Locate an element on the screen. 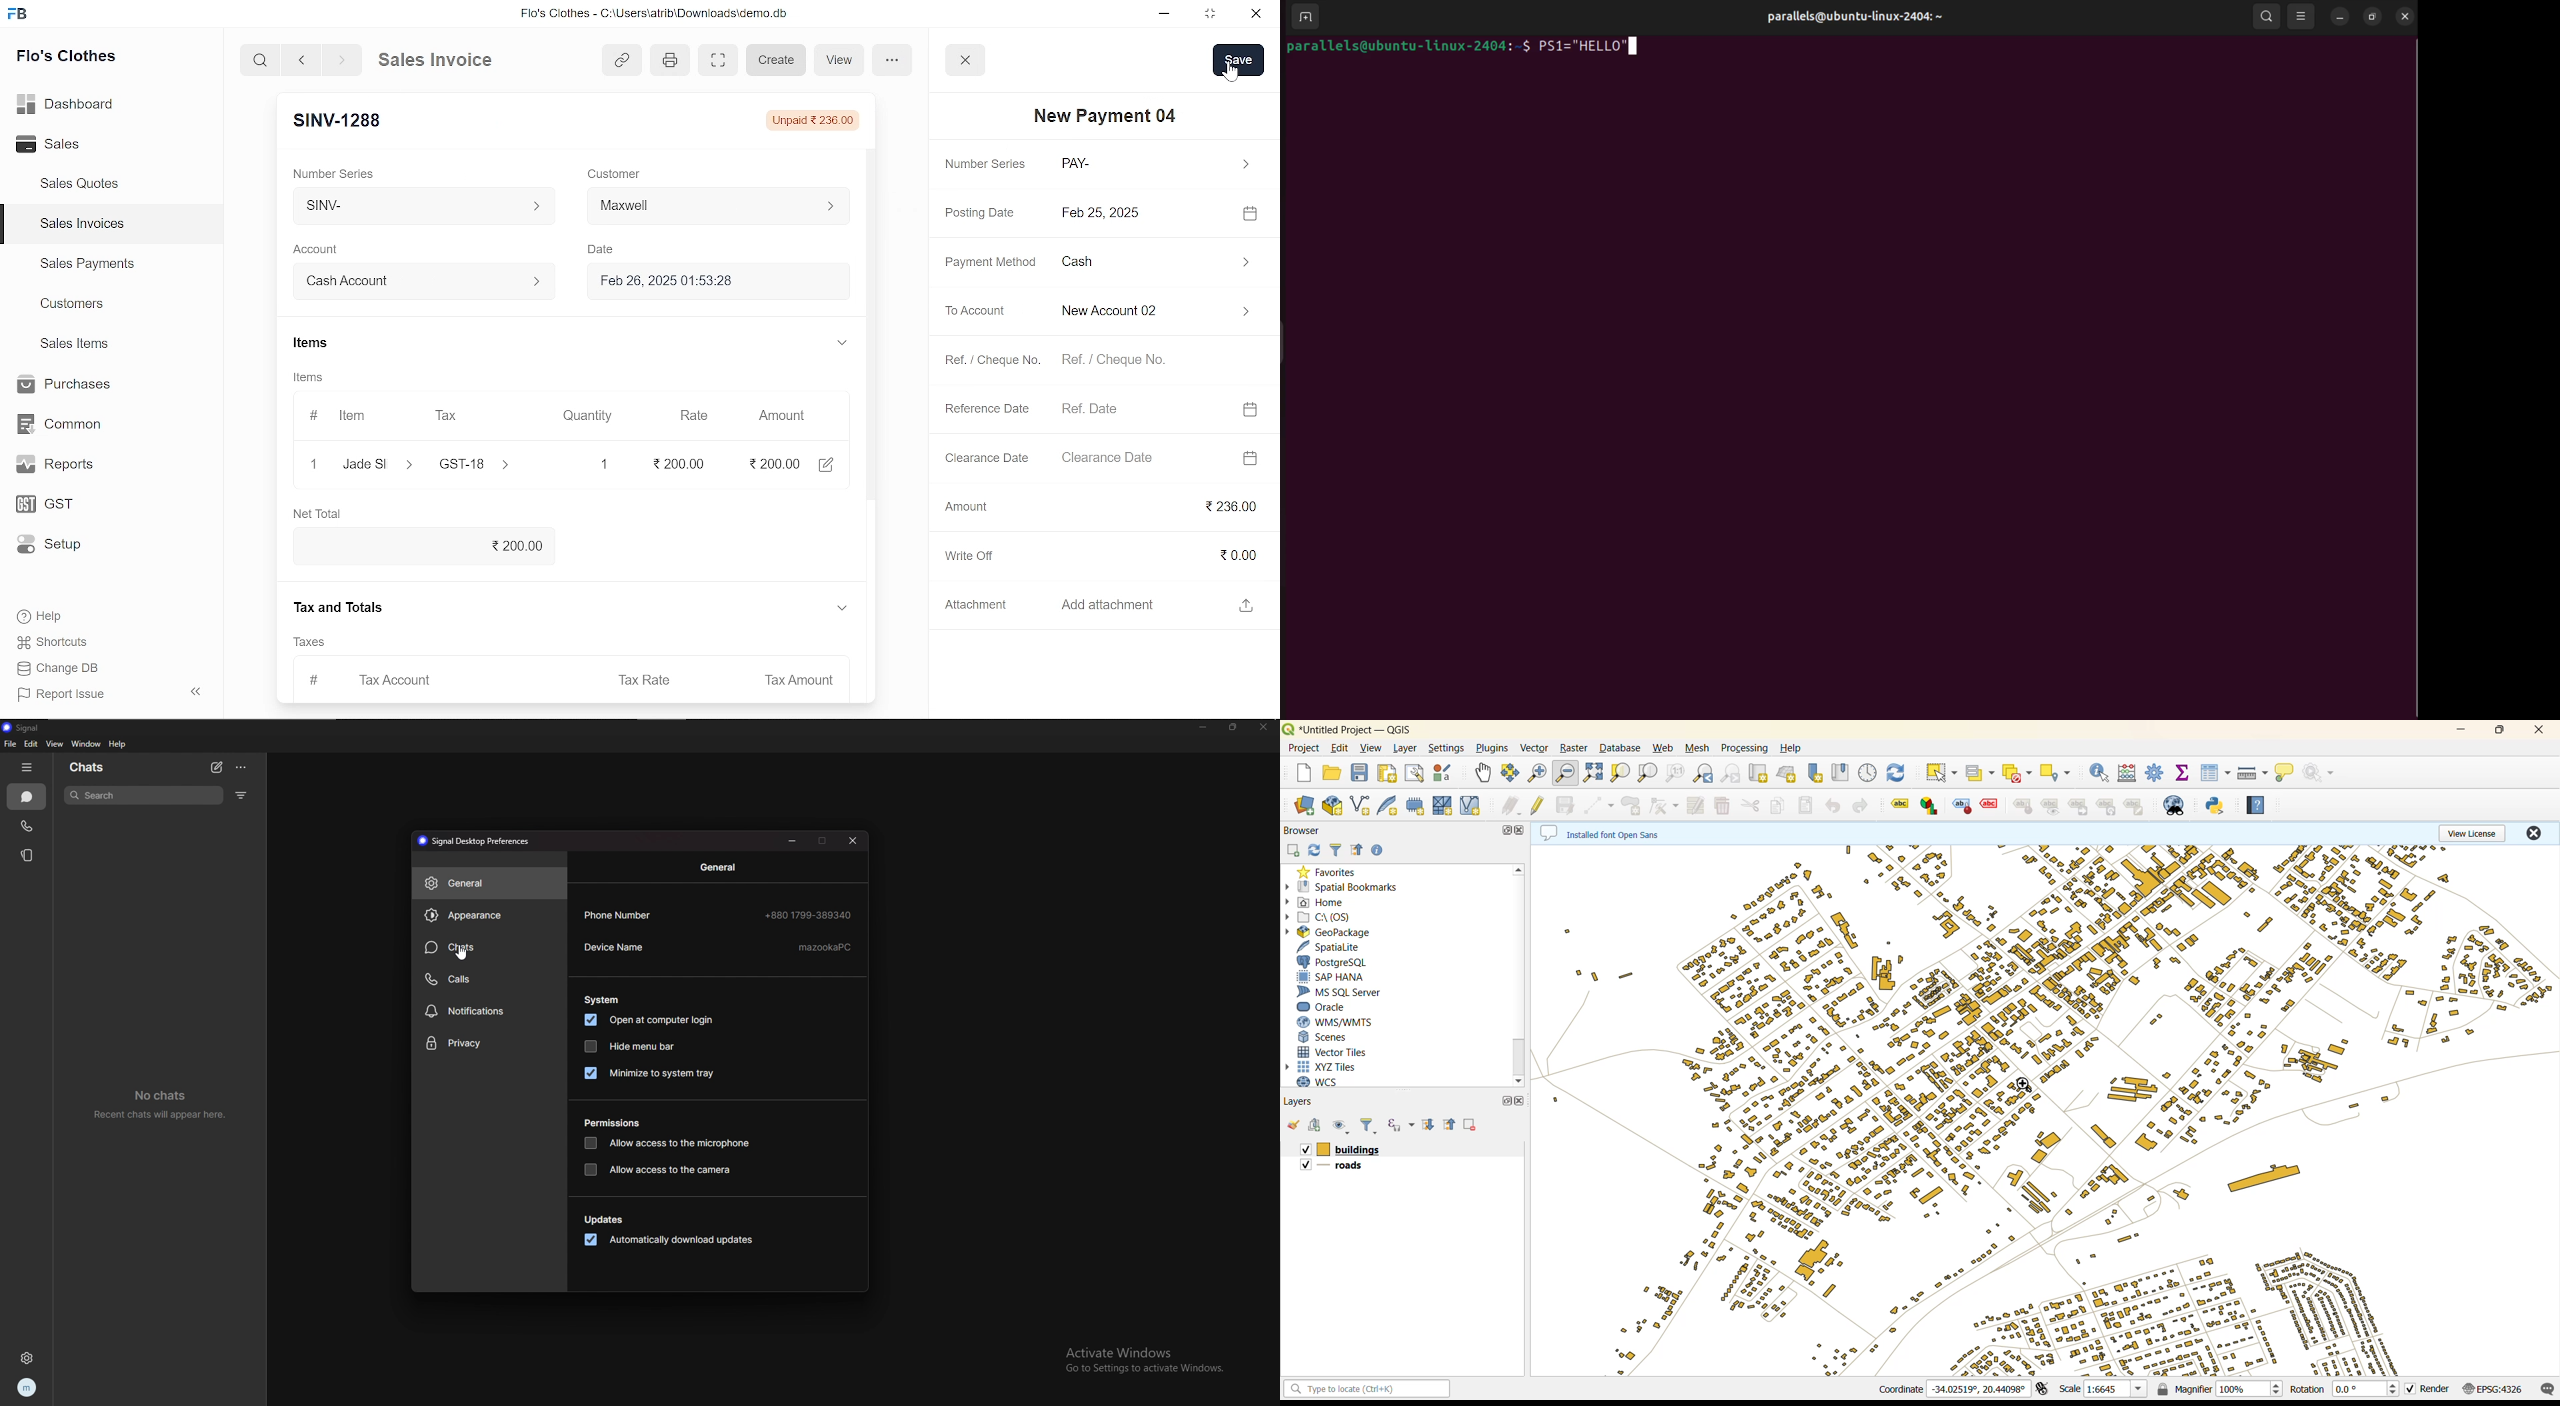  Jade slippers is located at coordinates (374, 461).